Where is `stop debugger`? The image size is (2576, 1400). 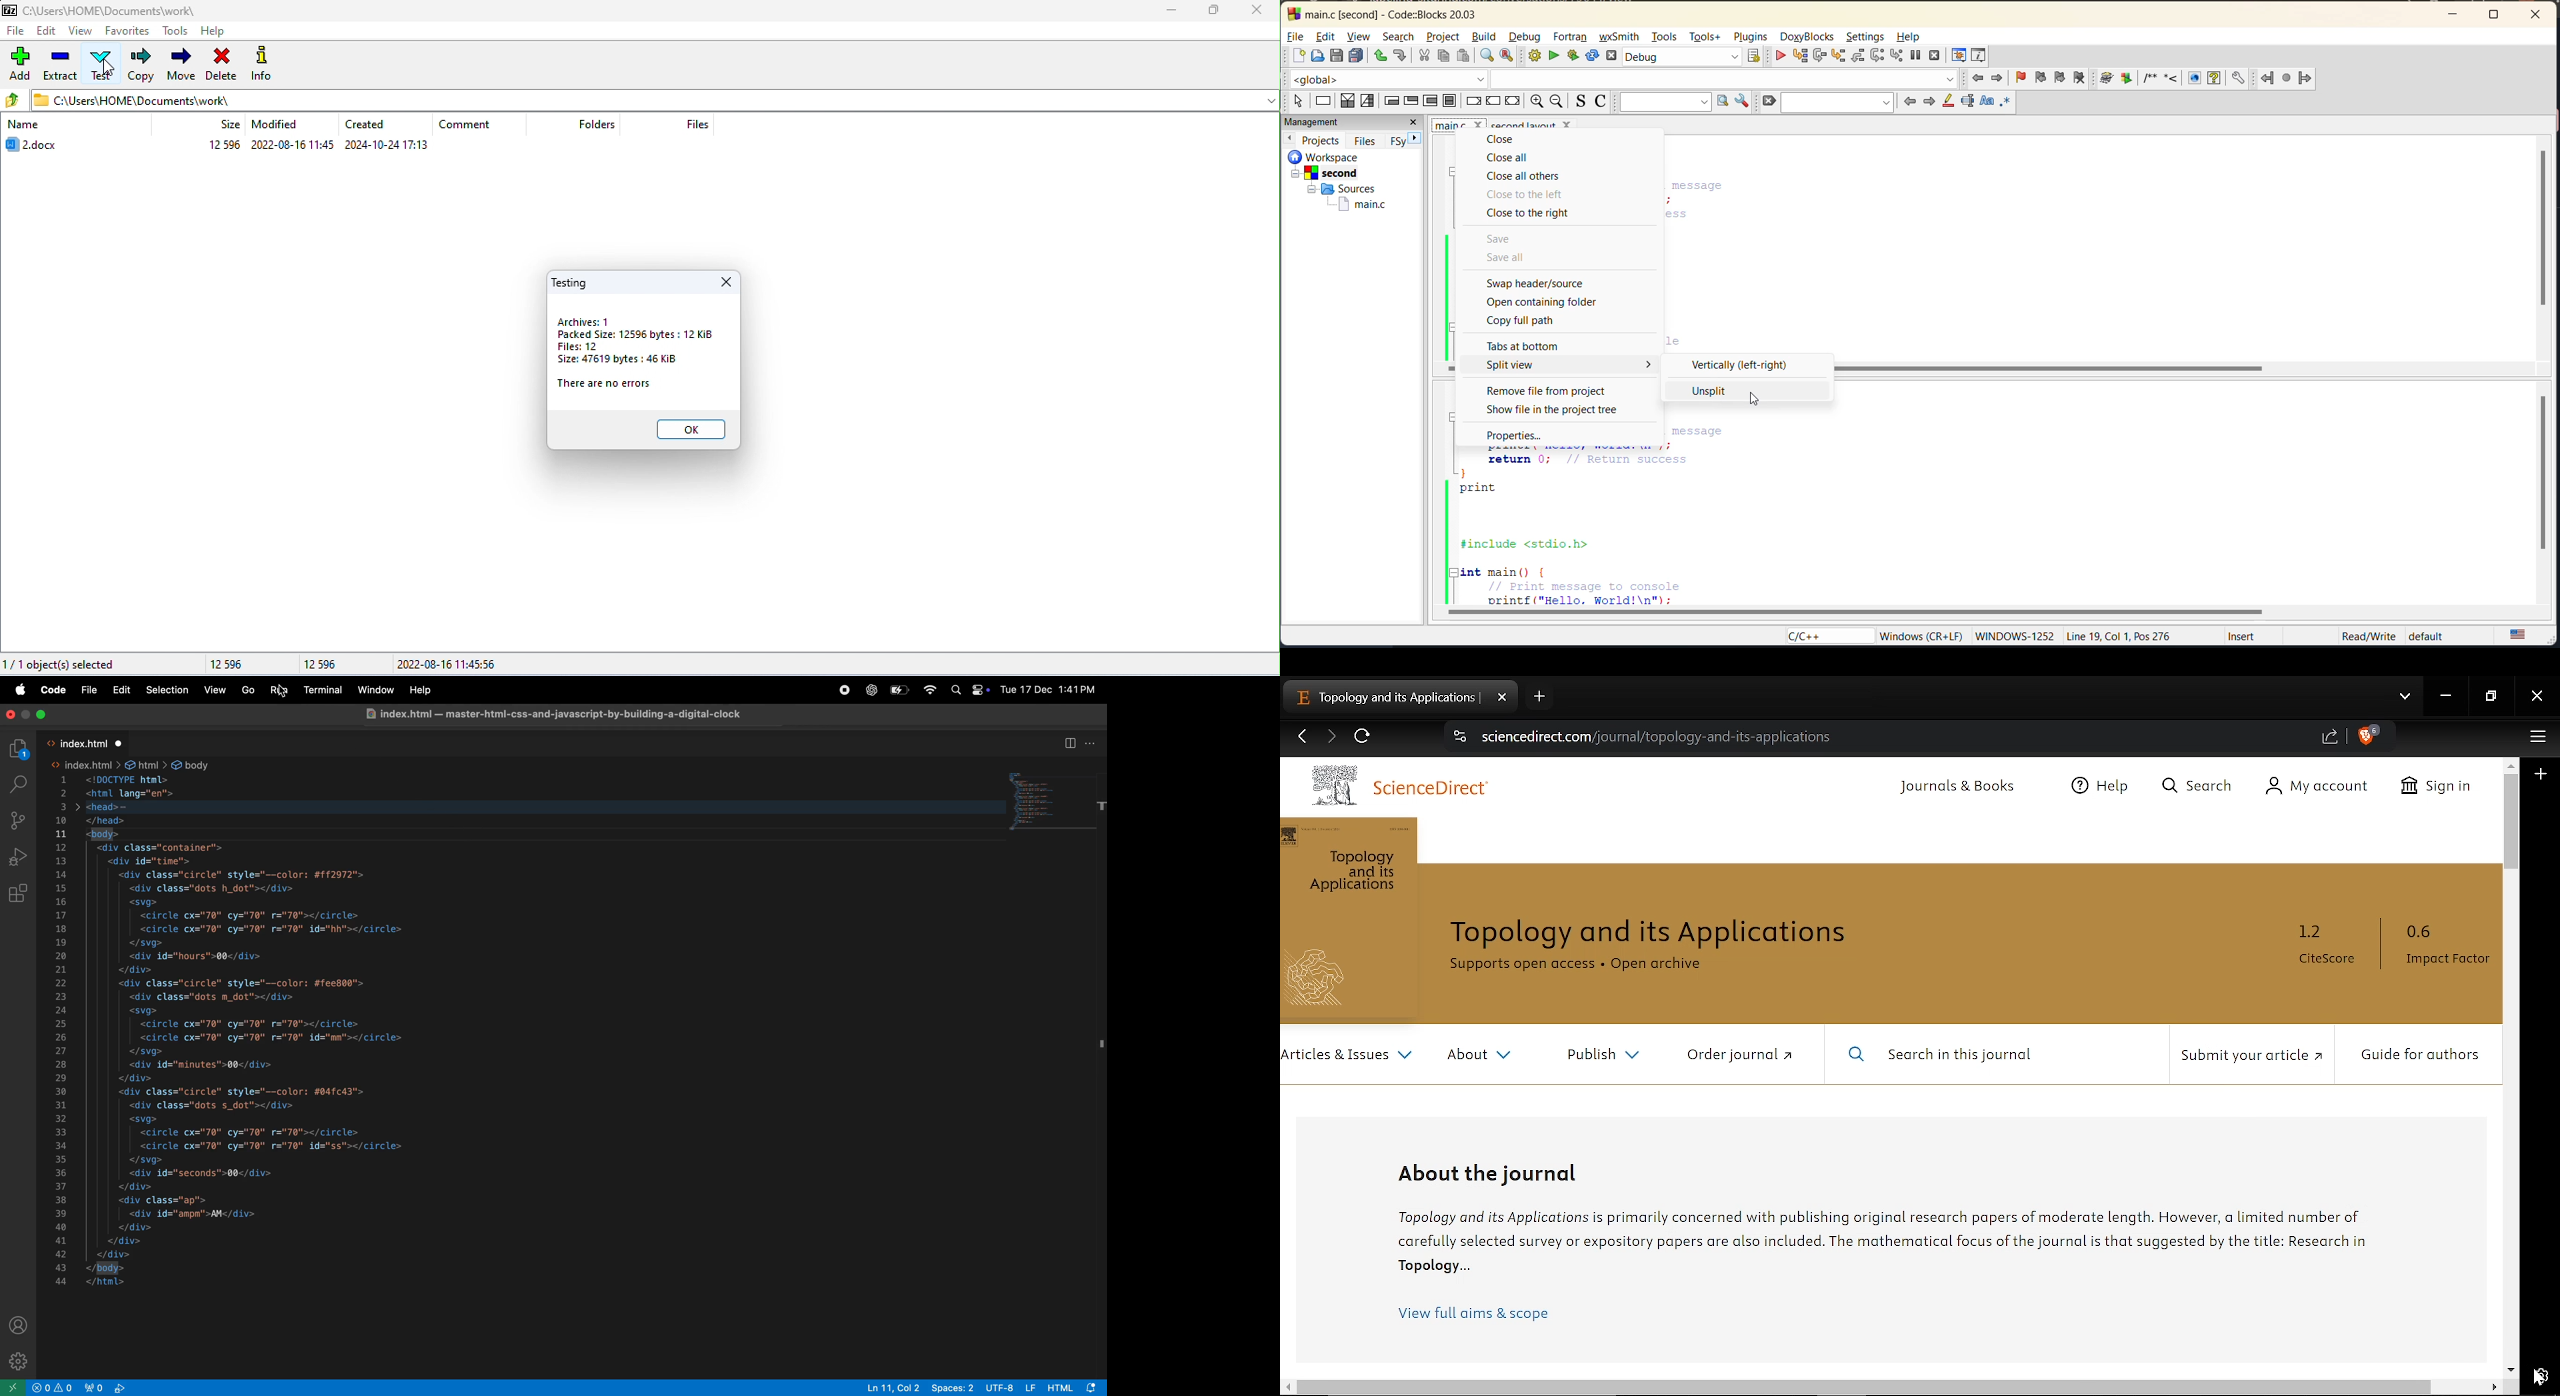
stop debugger is located at coordinates (1936, 57).